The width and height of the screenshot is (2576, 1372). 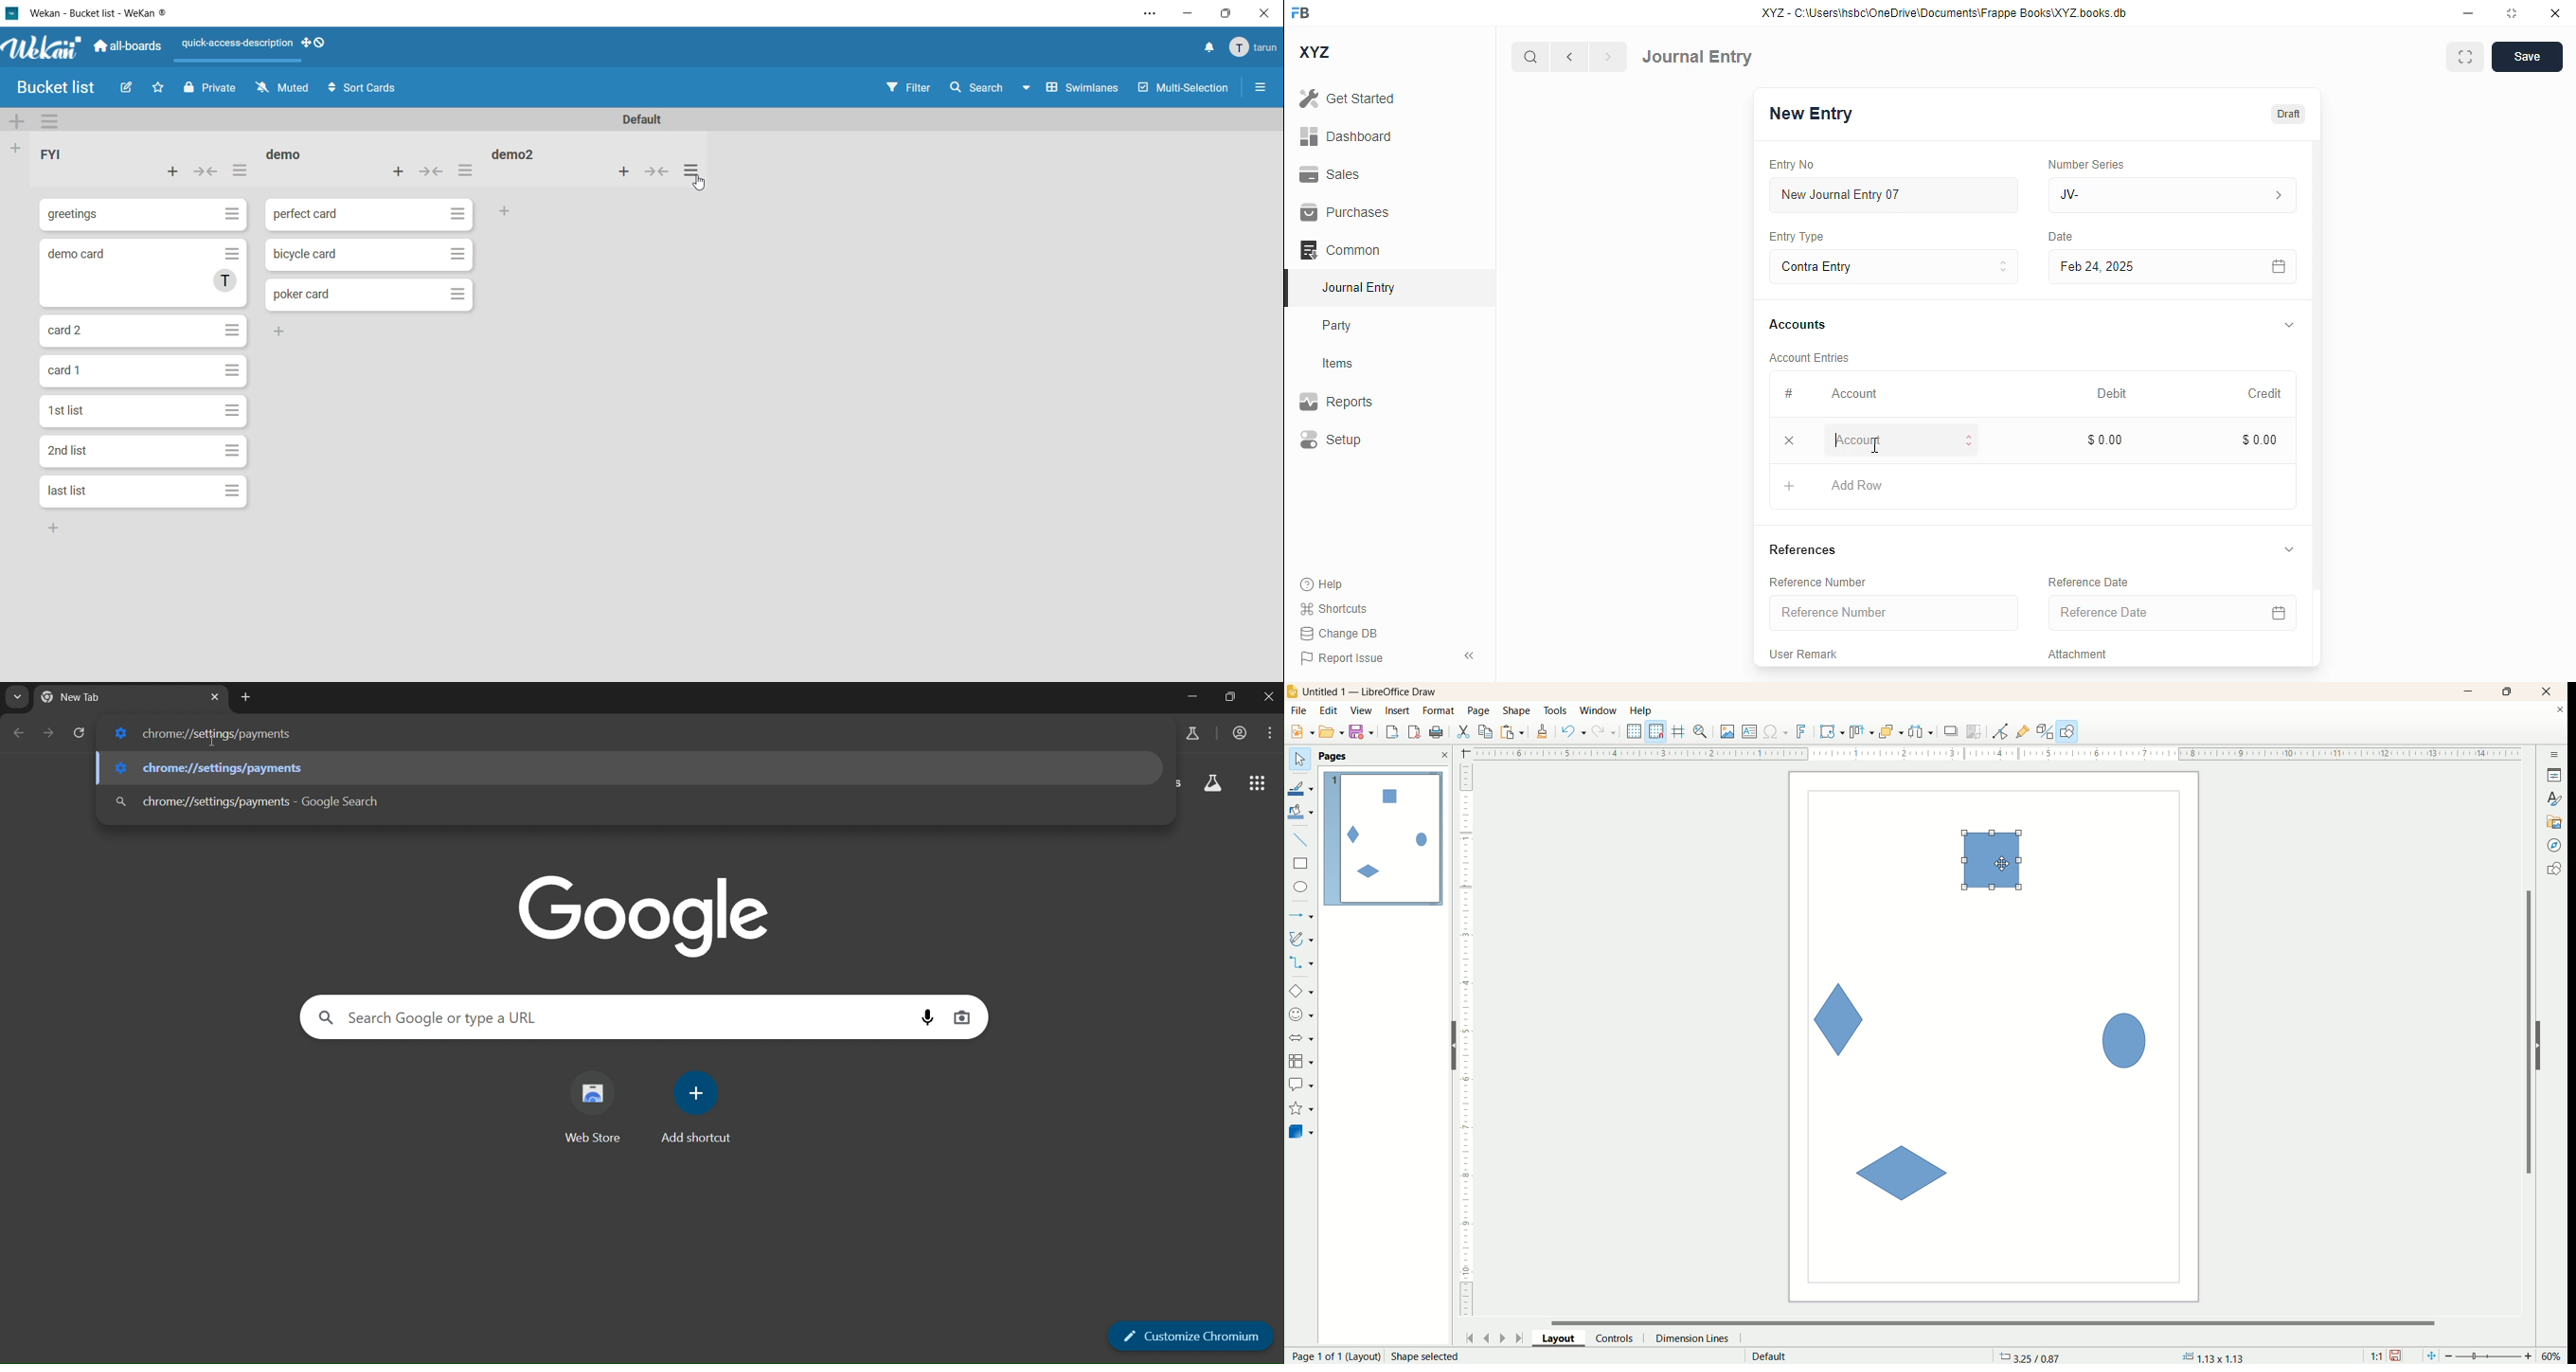 What do you see at coordinates (2290, 324) in the screenshot?
I see `toggle expand/collapse` at bounding box center [2290, 324].